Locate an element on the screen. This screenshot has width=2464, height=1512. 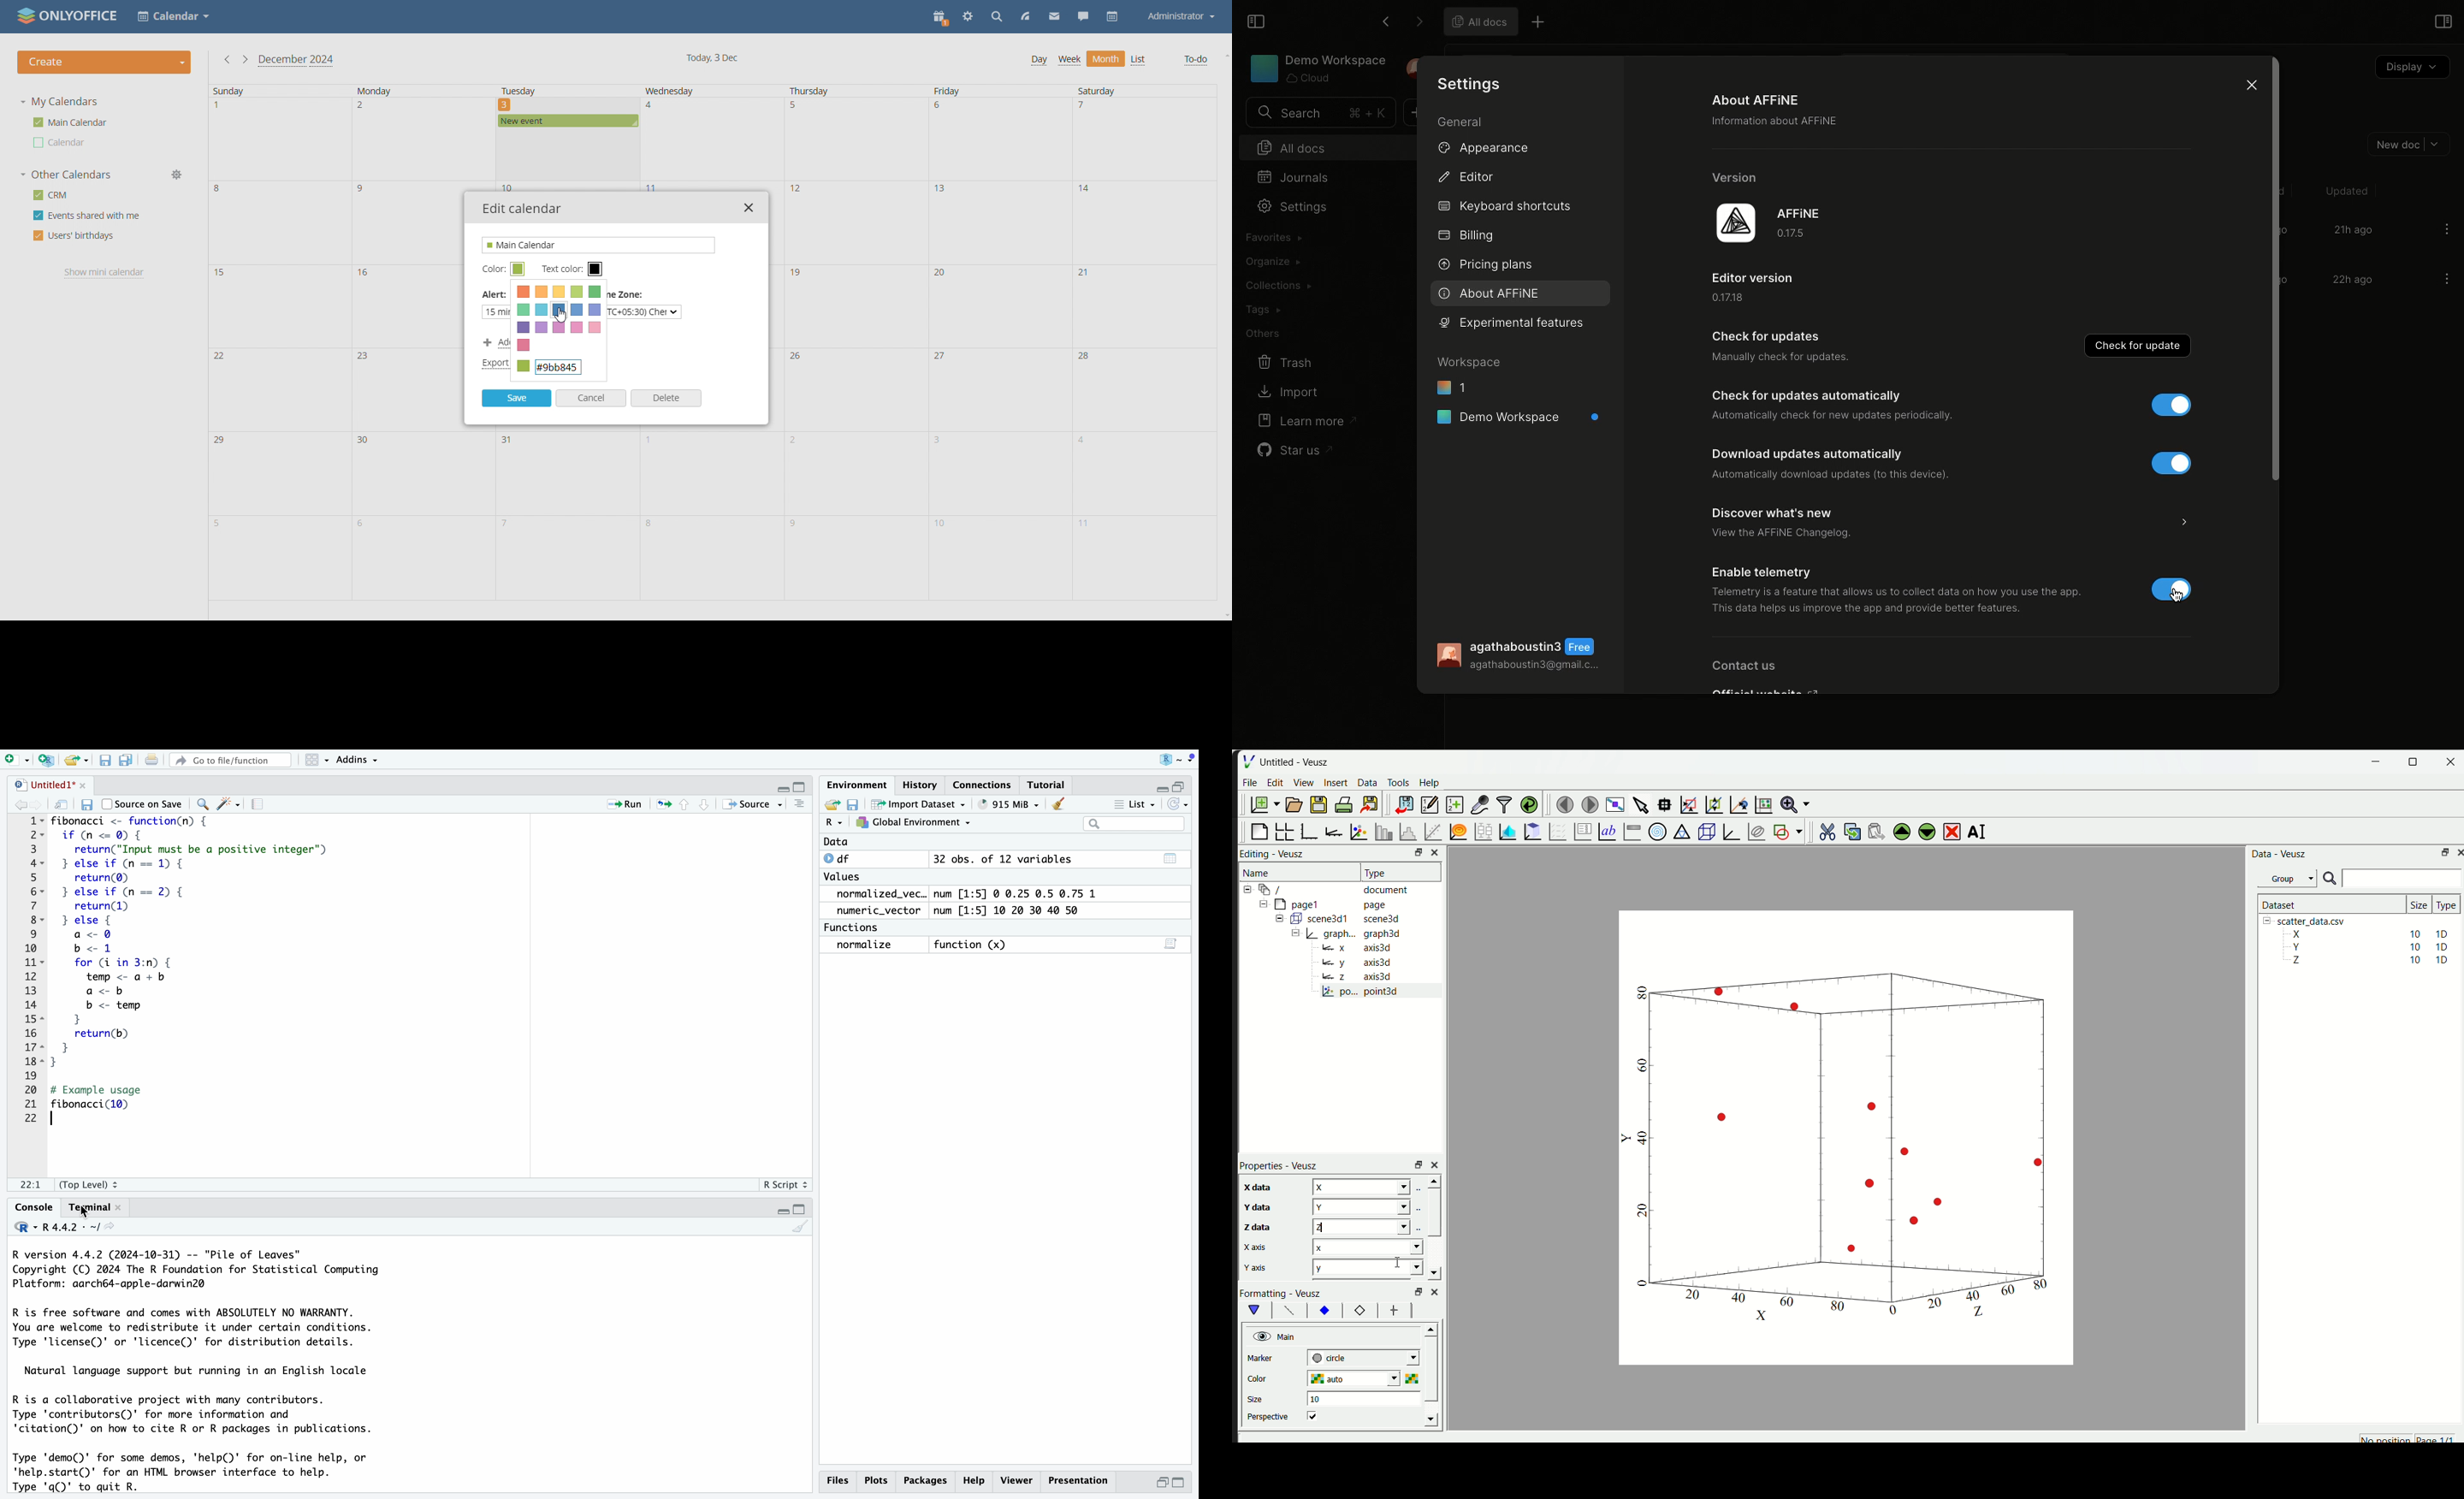
export is located at coordinates (494, 364).